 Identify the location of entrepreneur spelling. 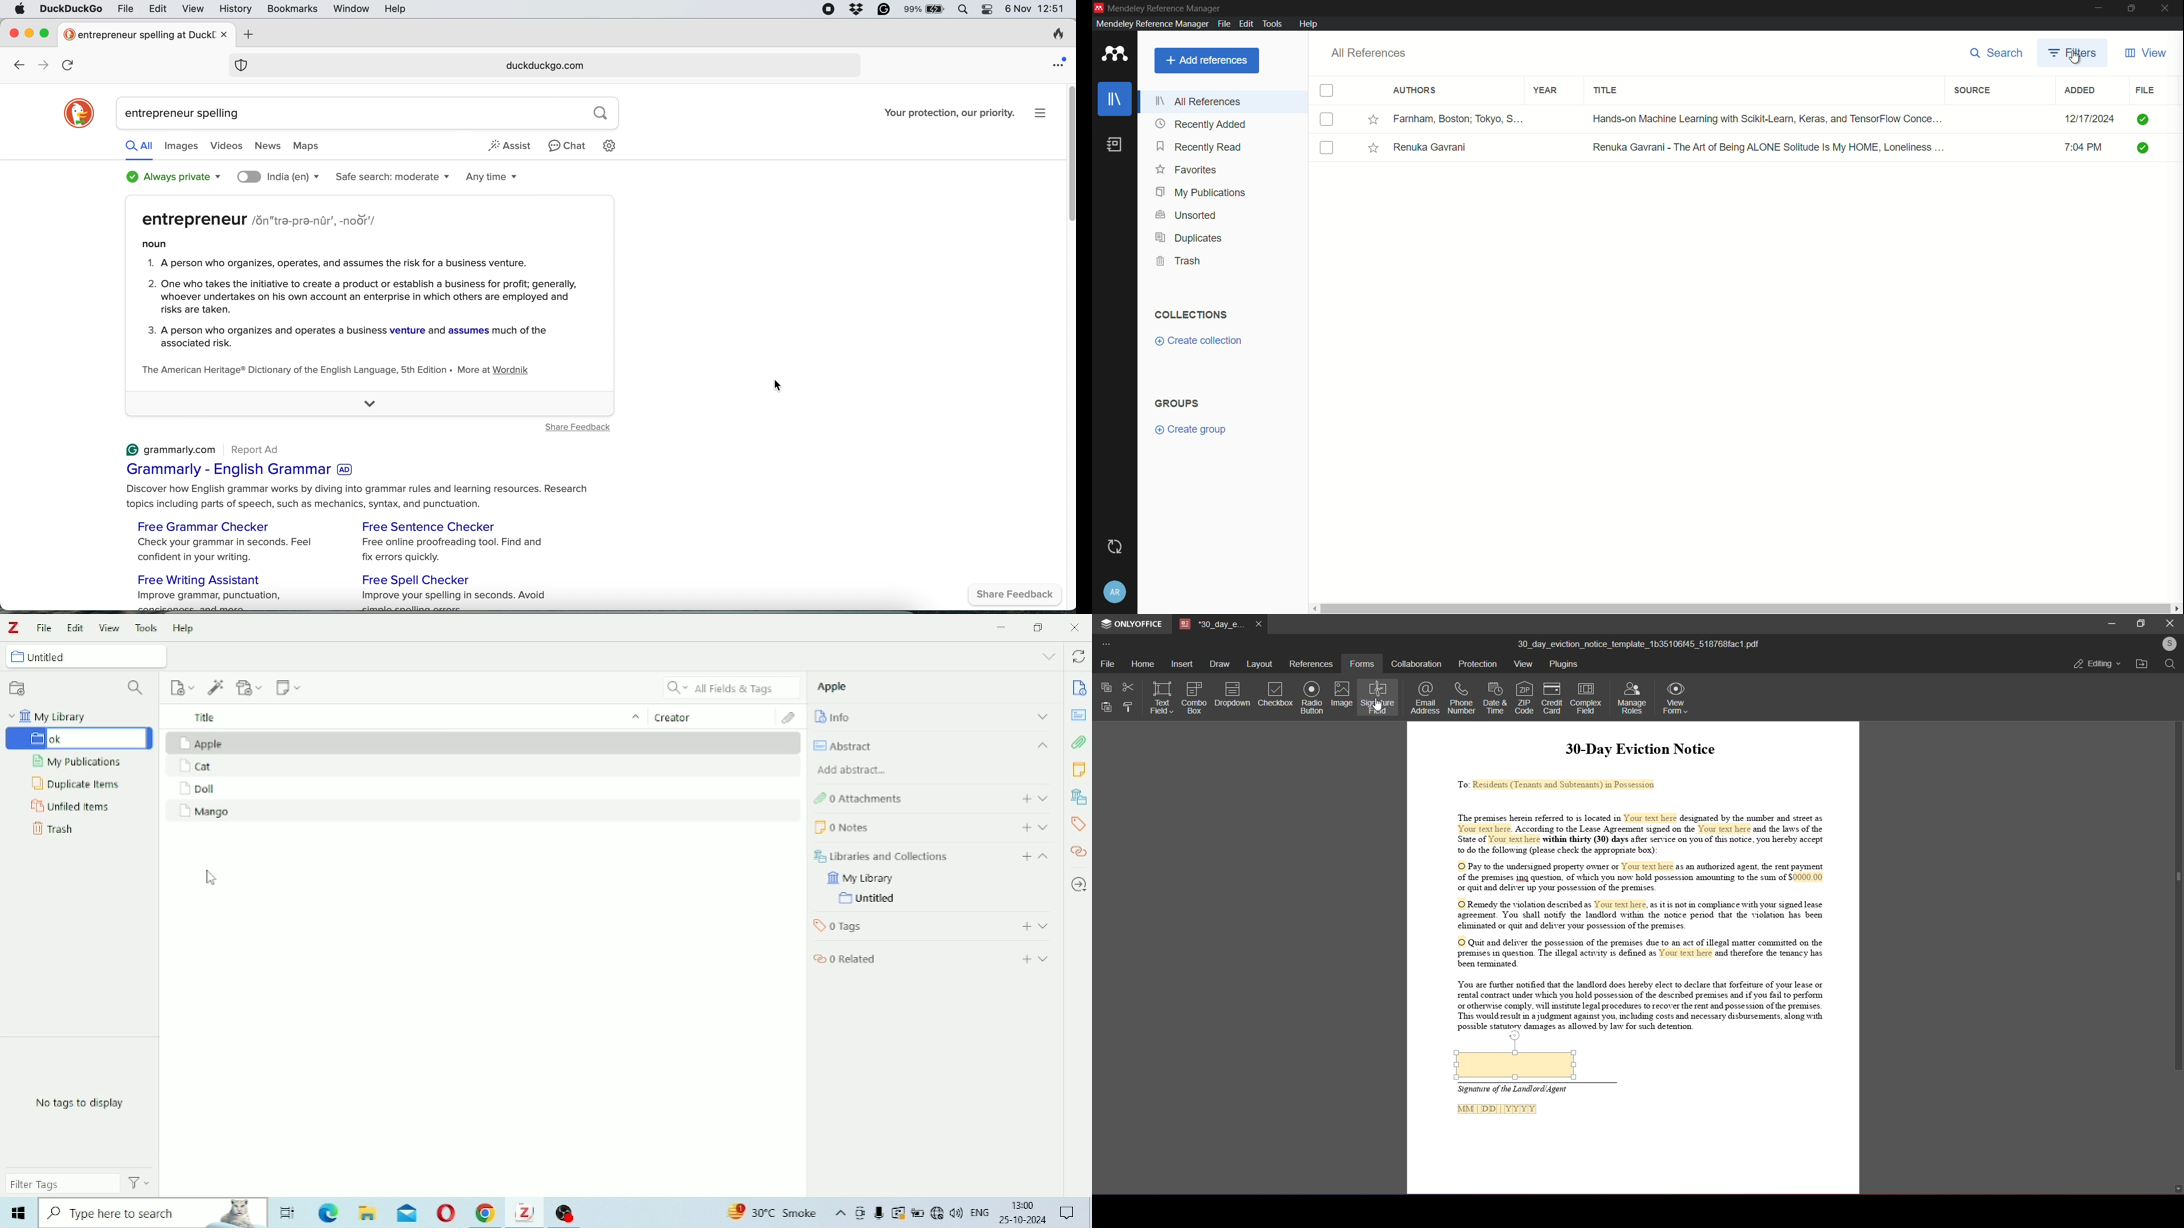
(183, 113).